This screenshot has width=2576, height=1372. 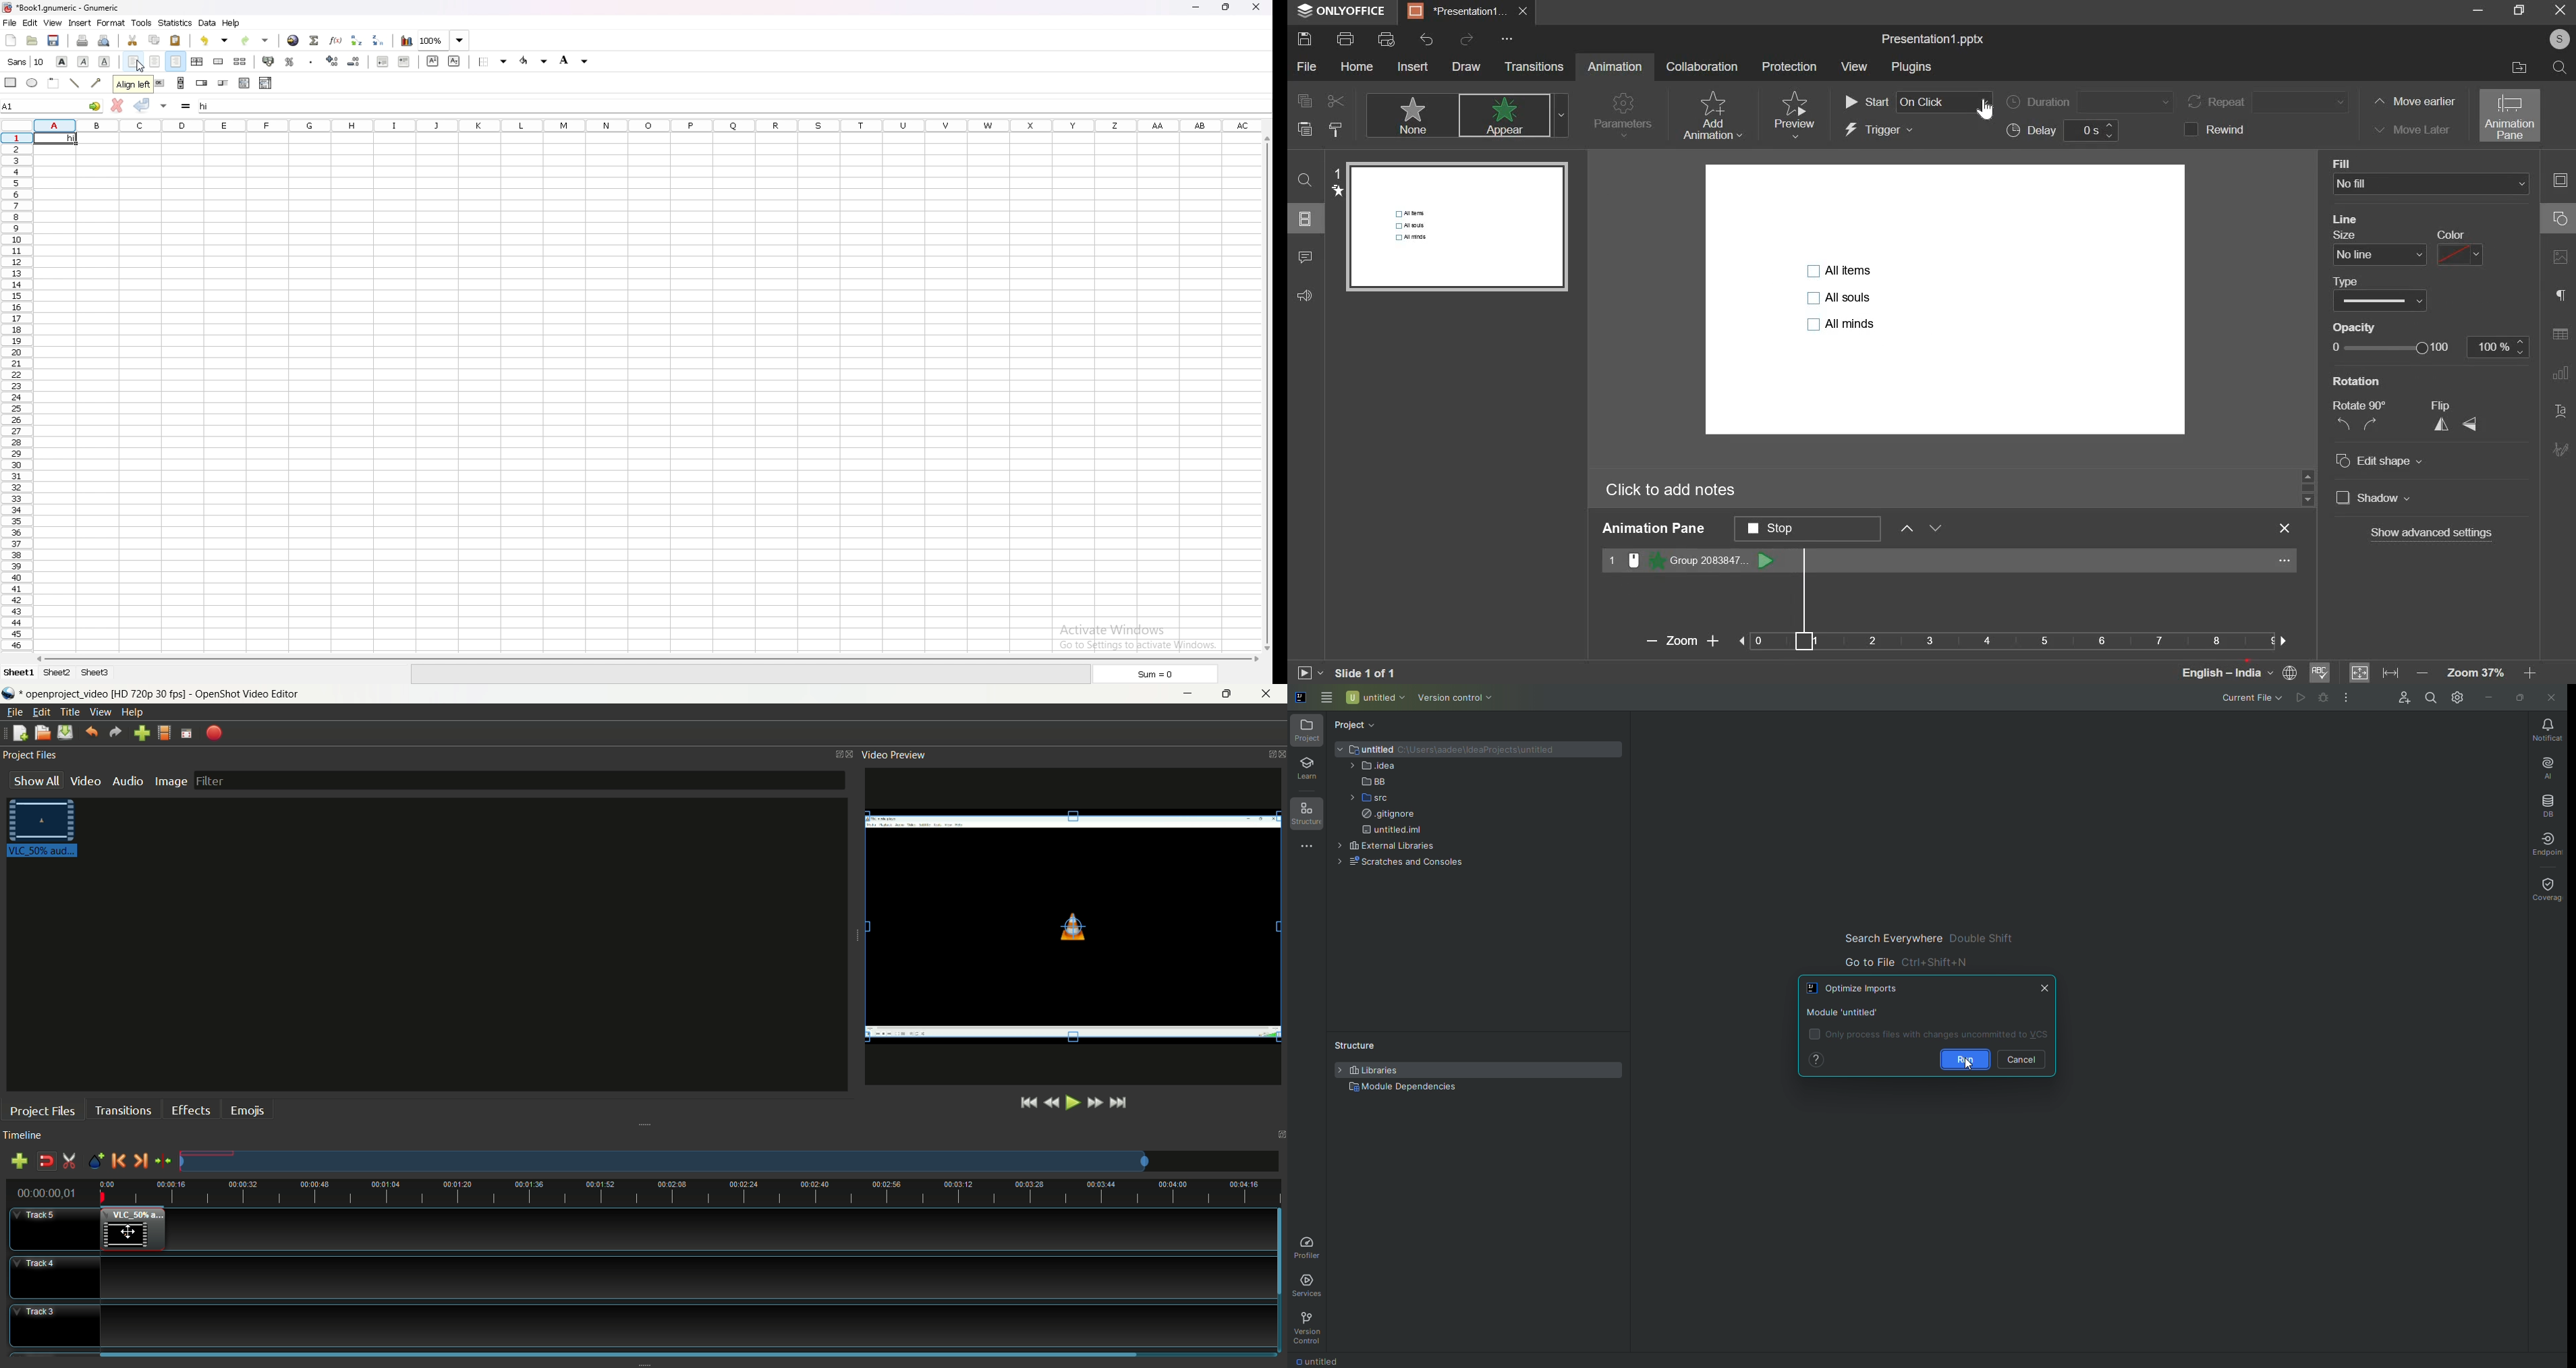 I want to click on split merged cells, so click(x=240, y=62).